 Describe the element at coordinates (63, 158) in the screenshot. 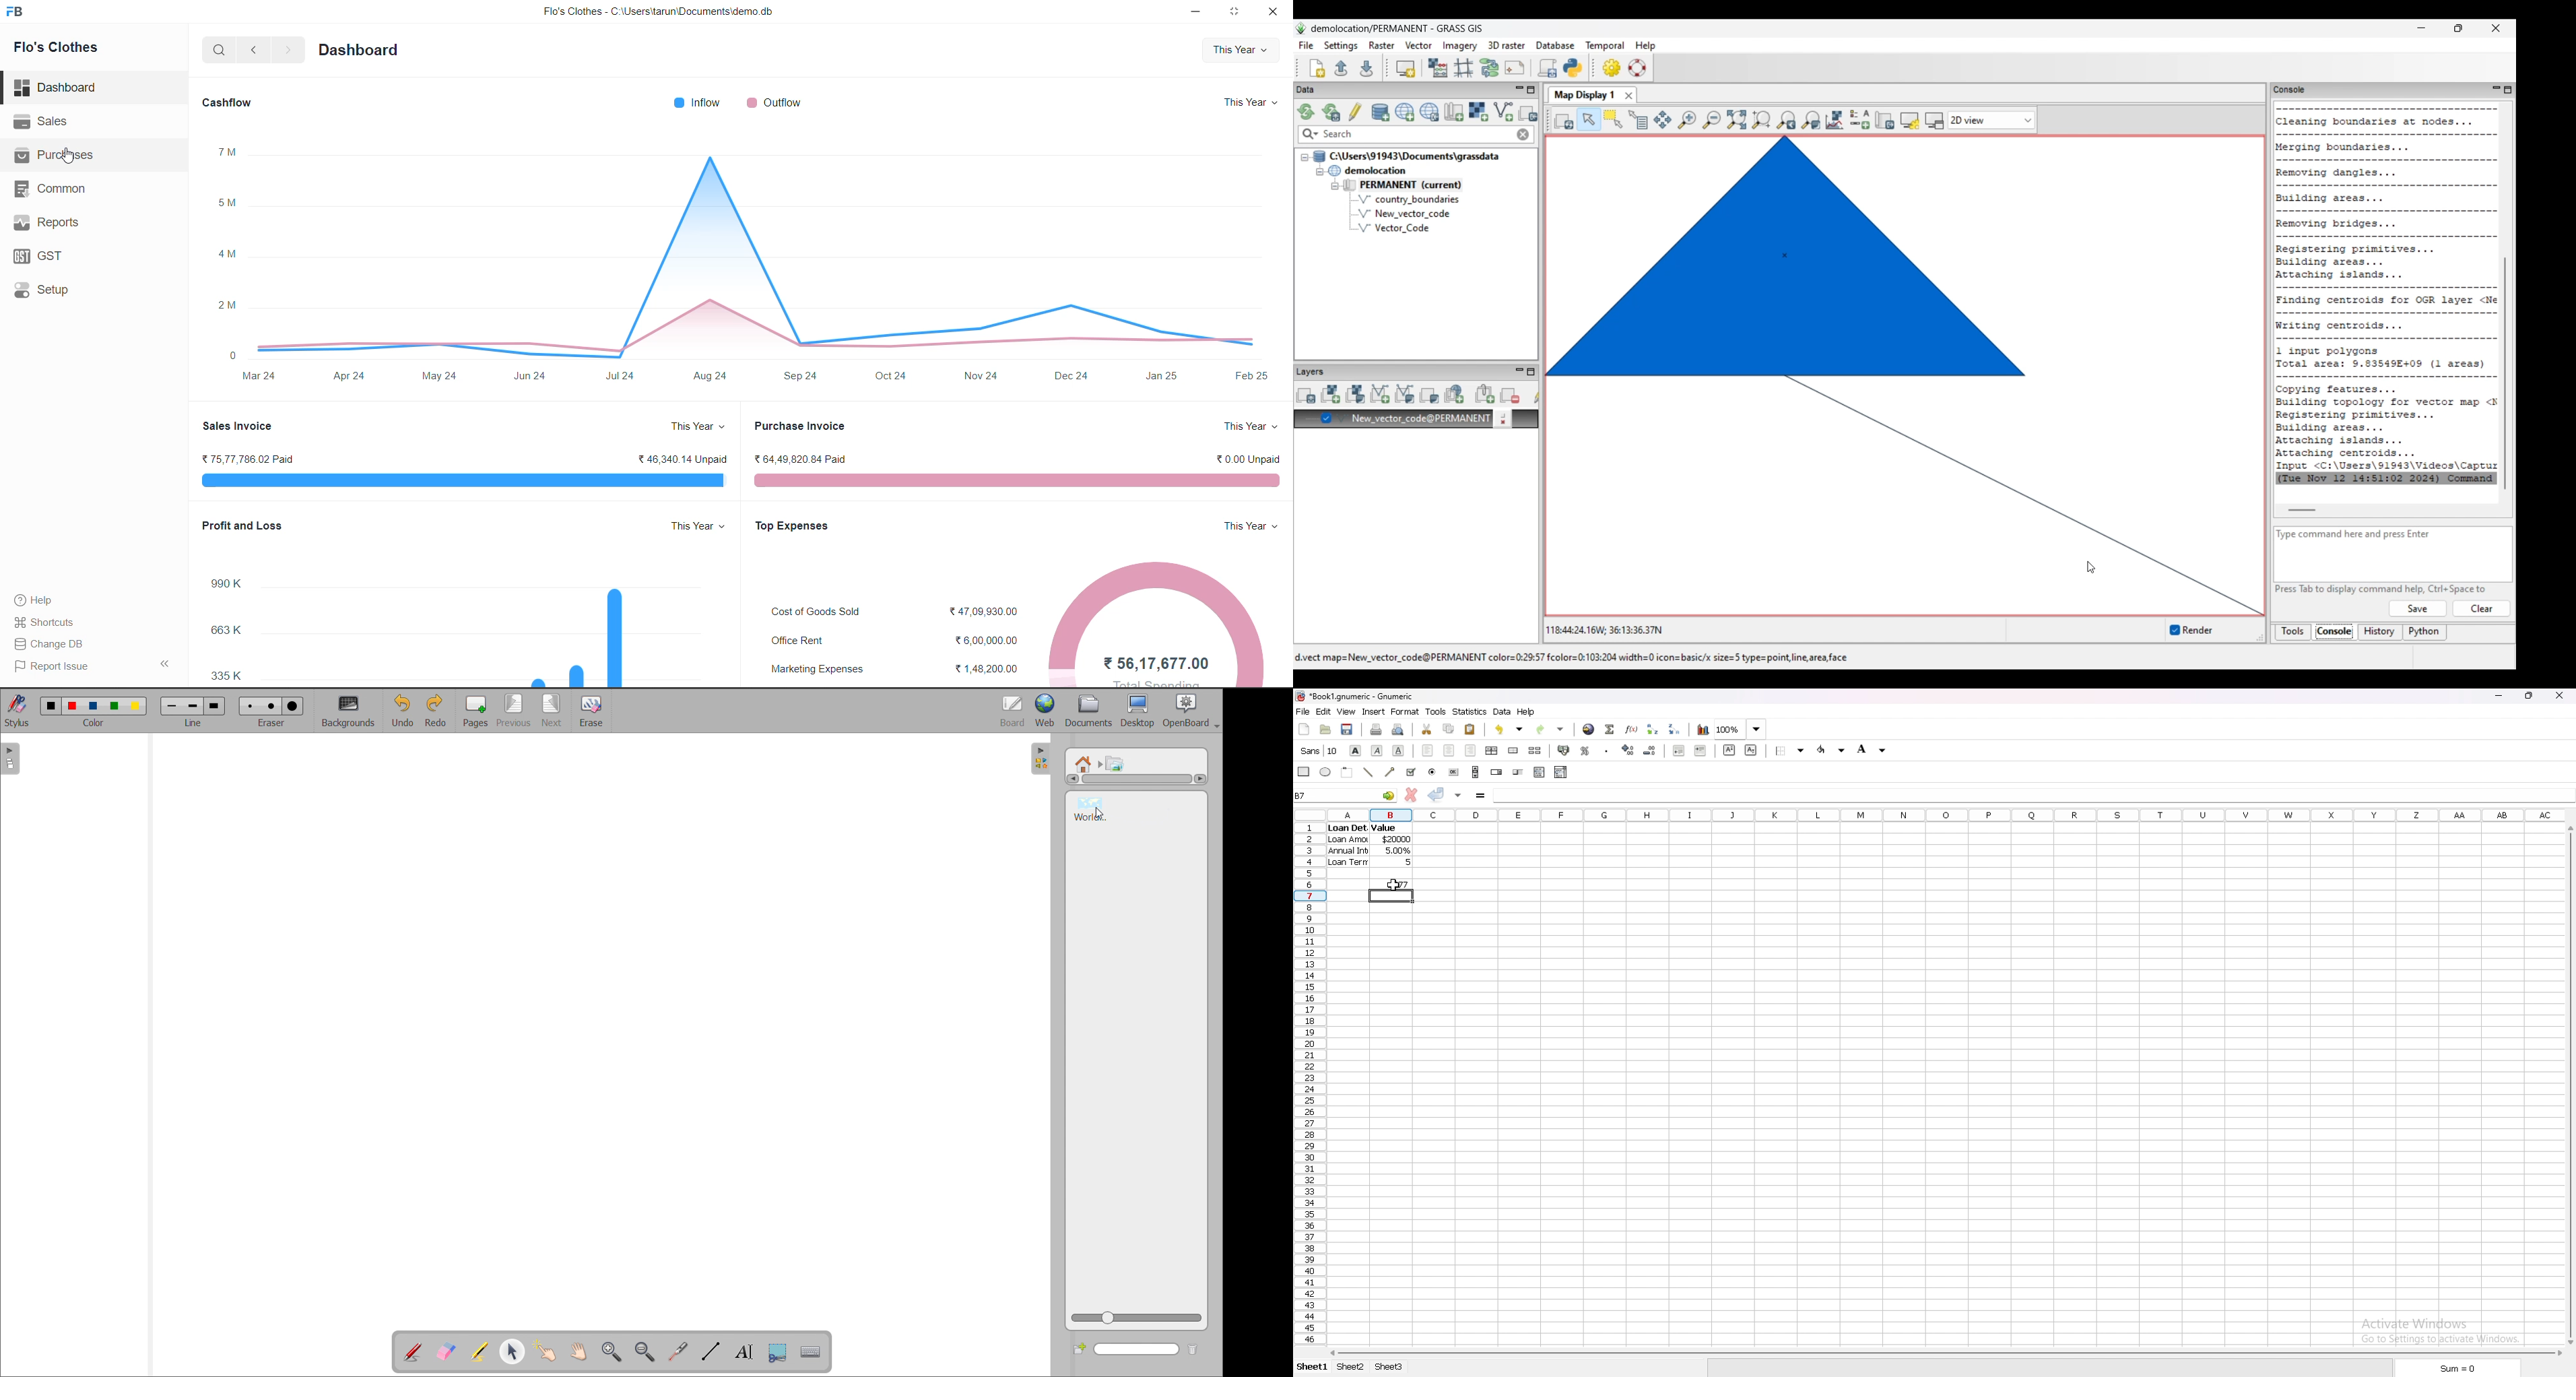

I see `Purchases` at that location.